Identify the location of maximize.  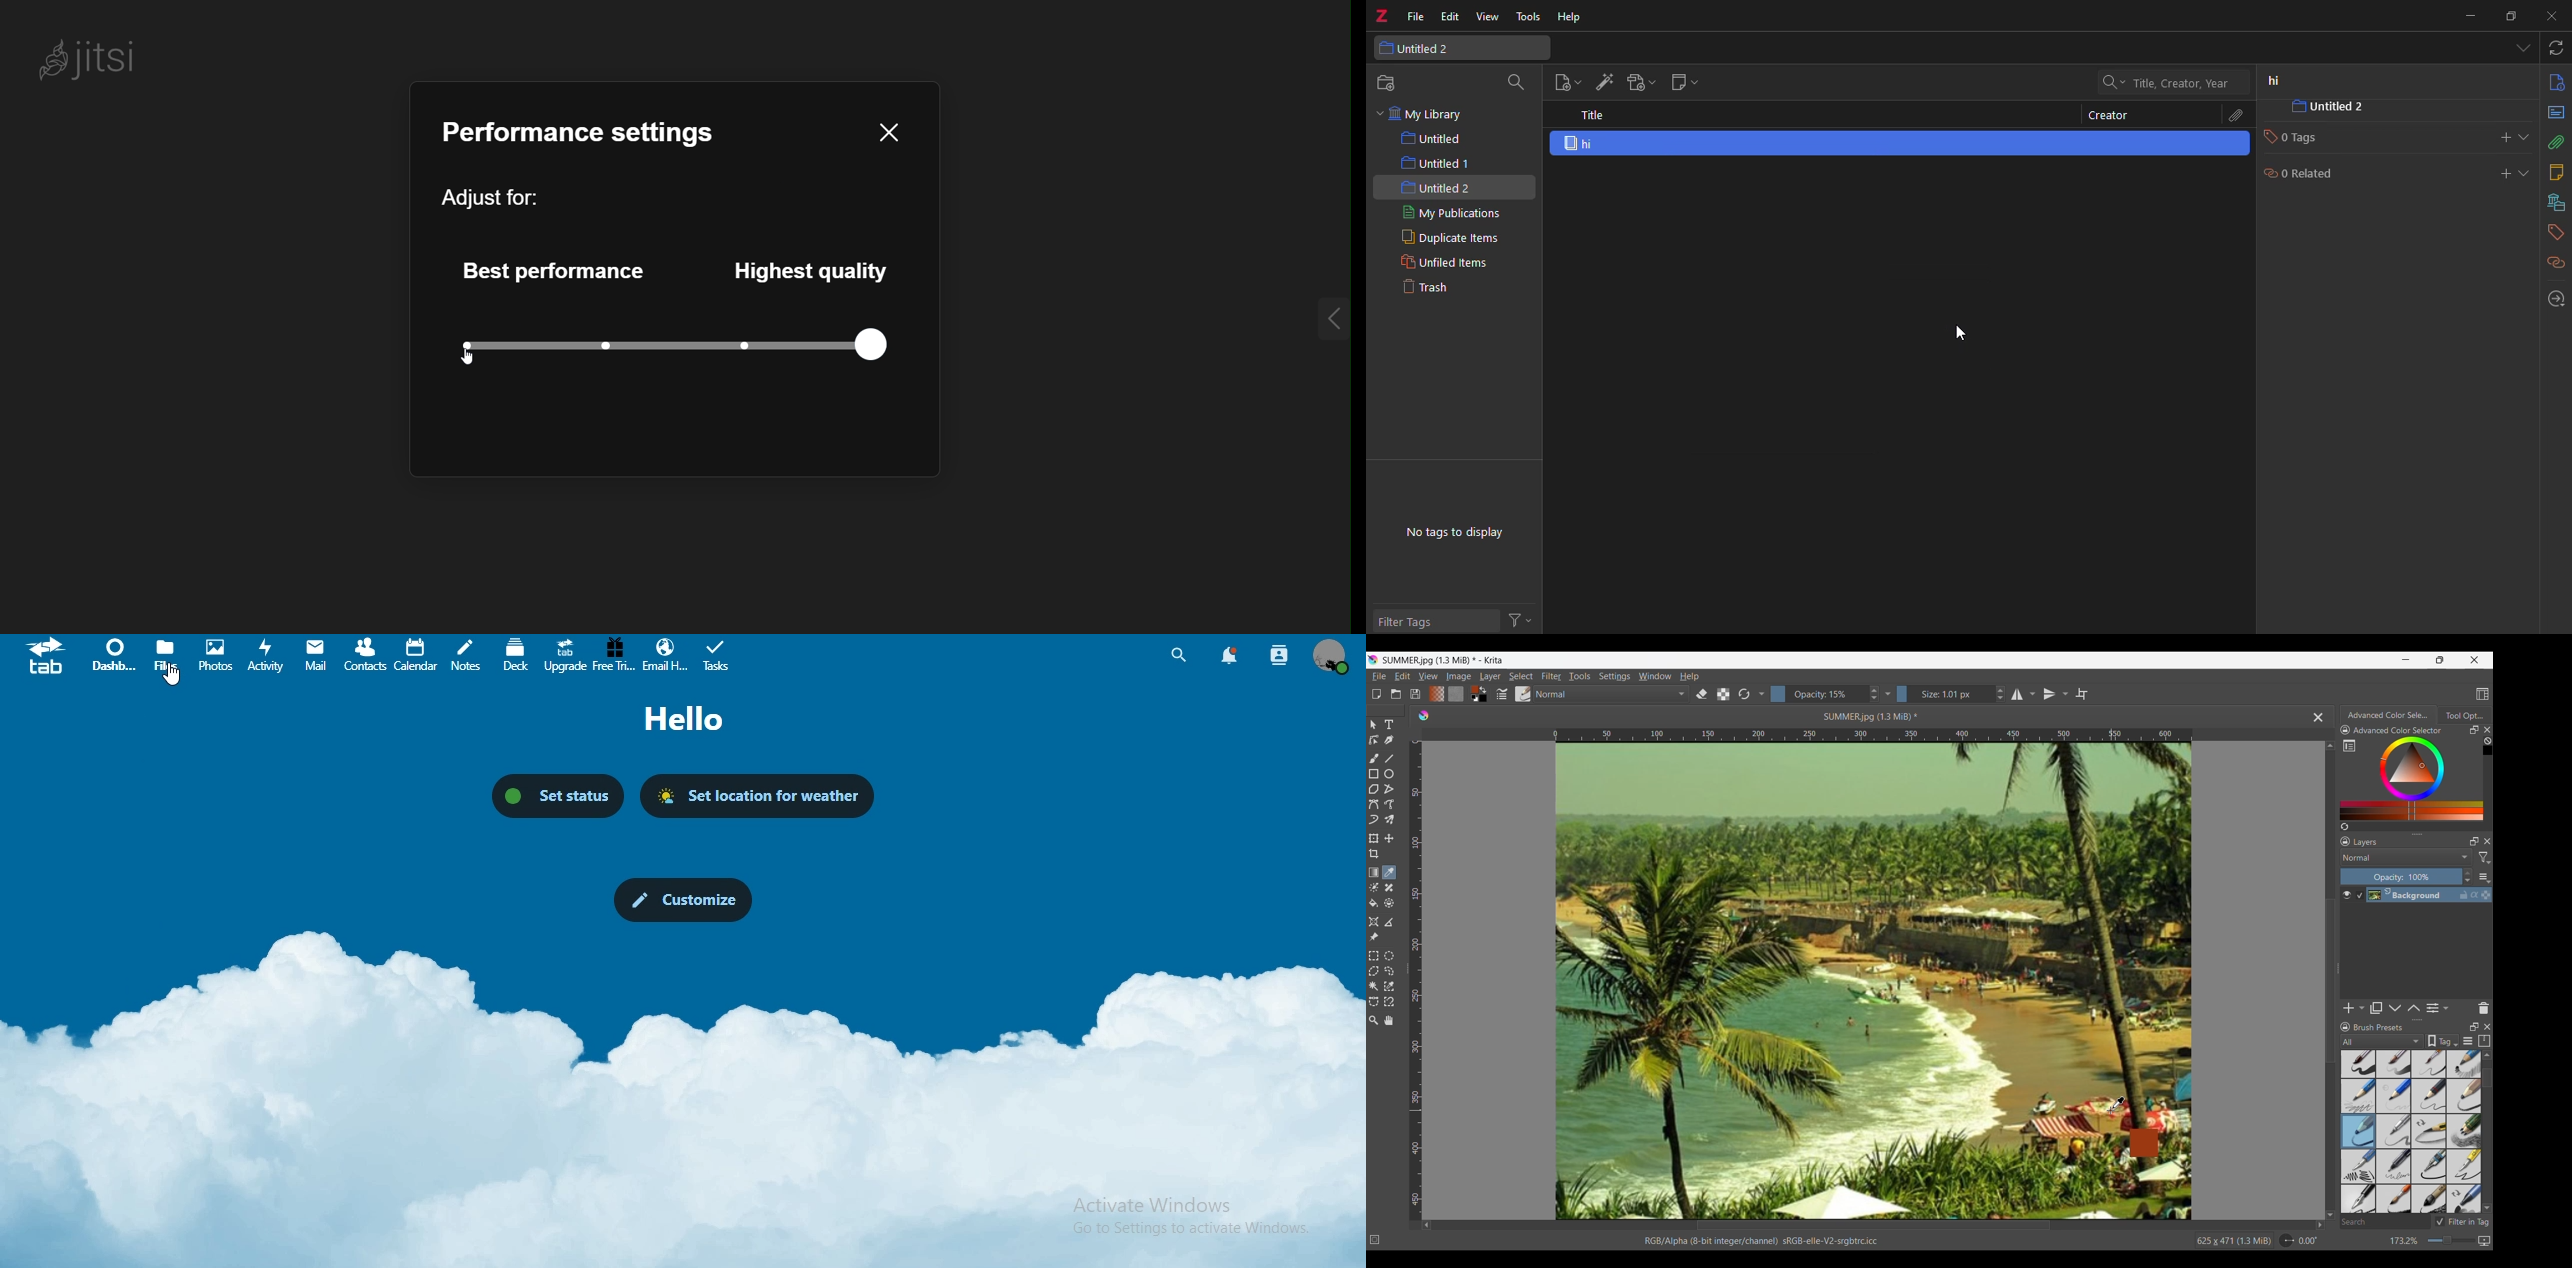
(2510, 17).